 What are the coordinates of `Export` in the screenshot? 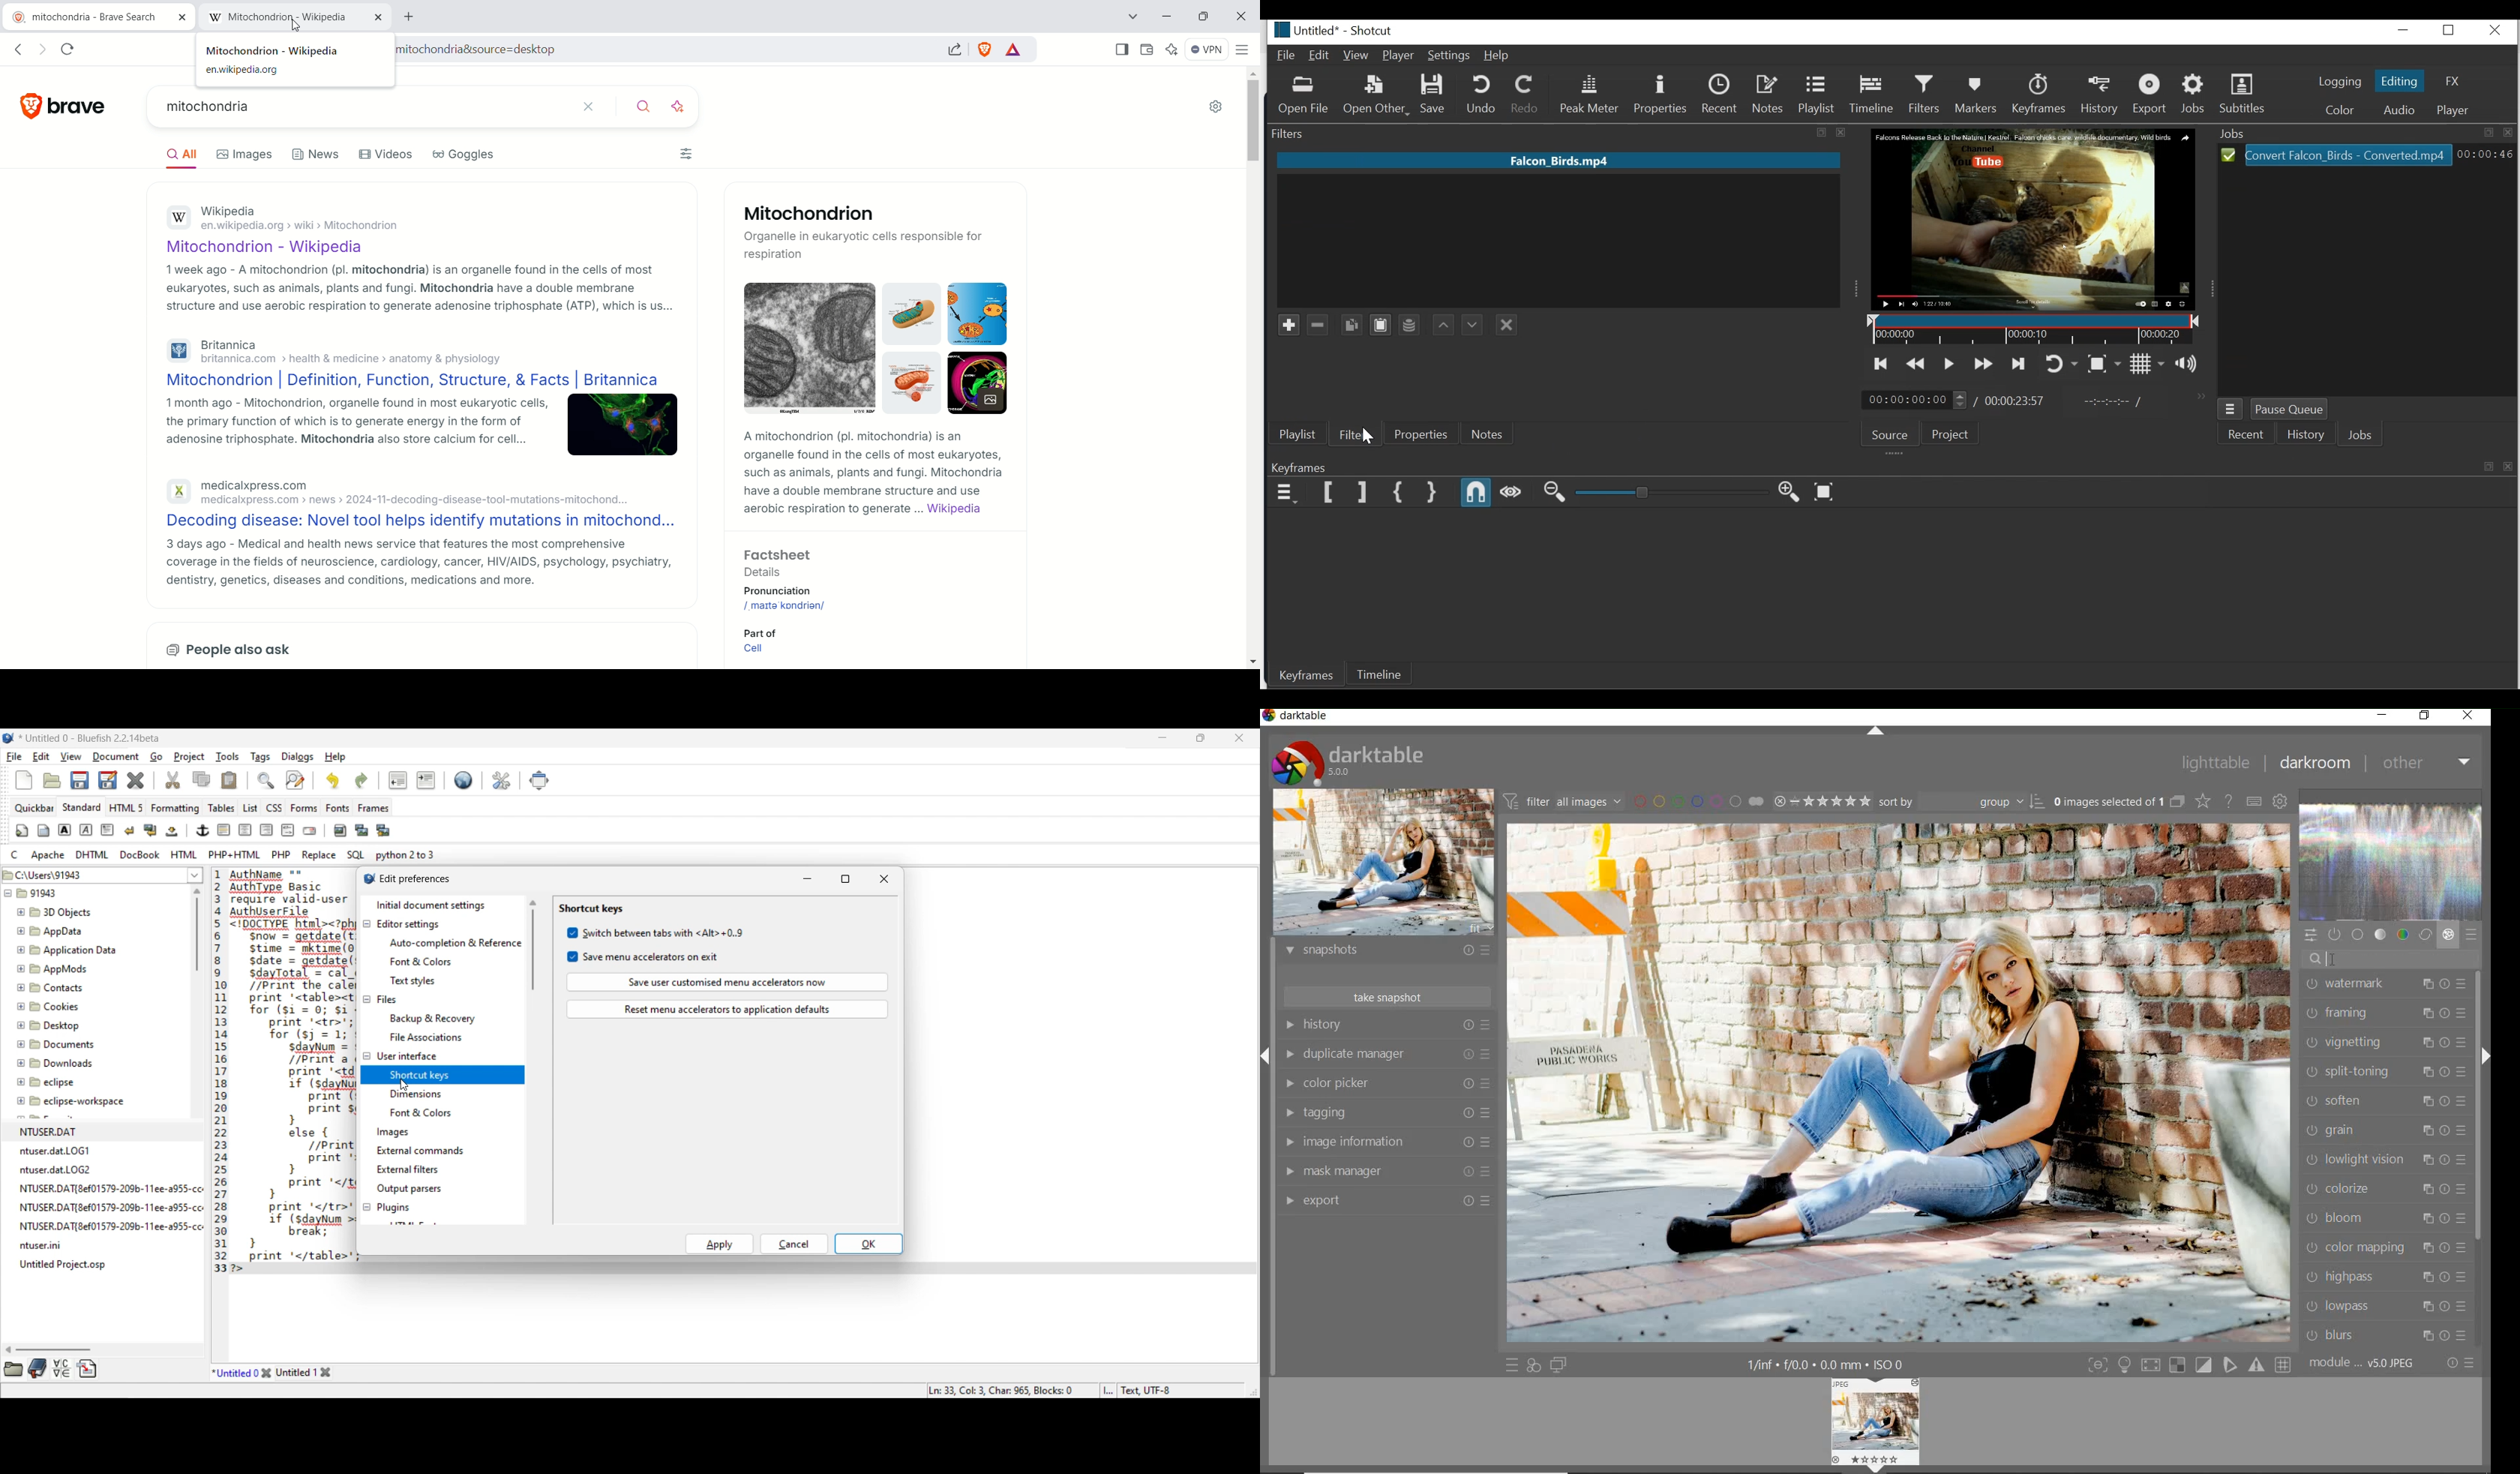 It's located at (2152, 95).